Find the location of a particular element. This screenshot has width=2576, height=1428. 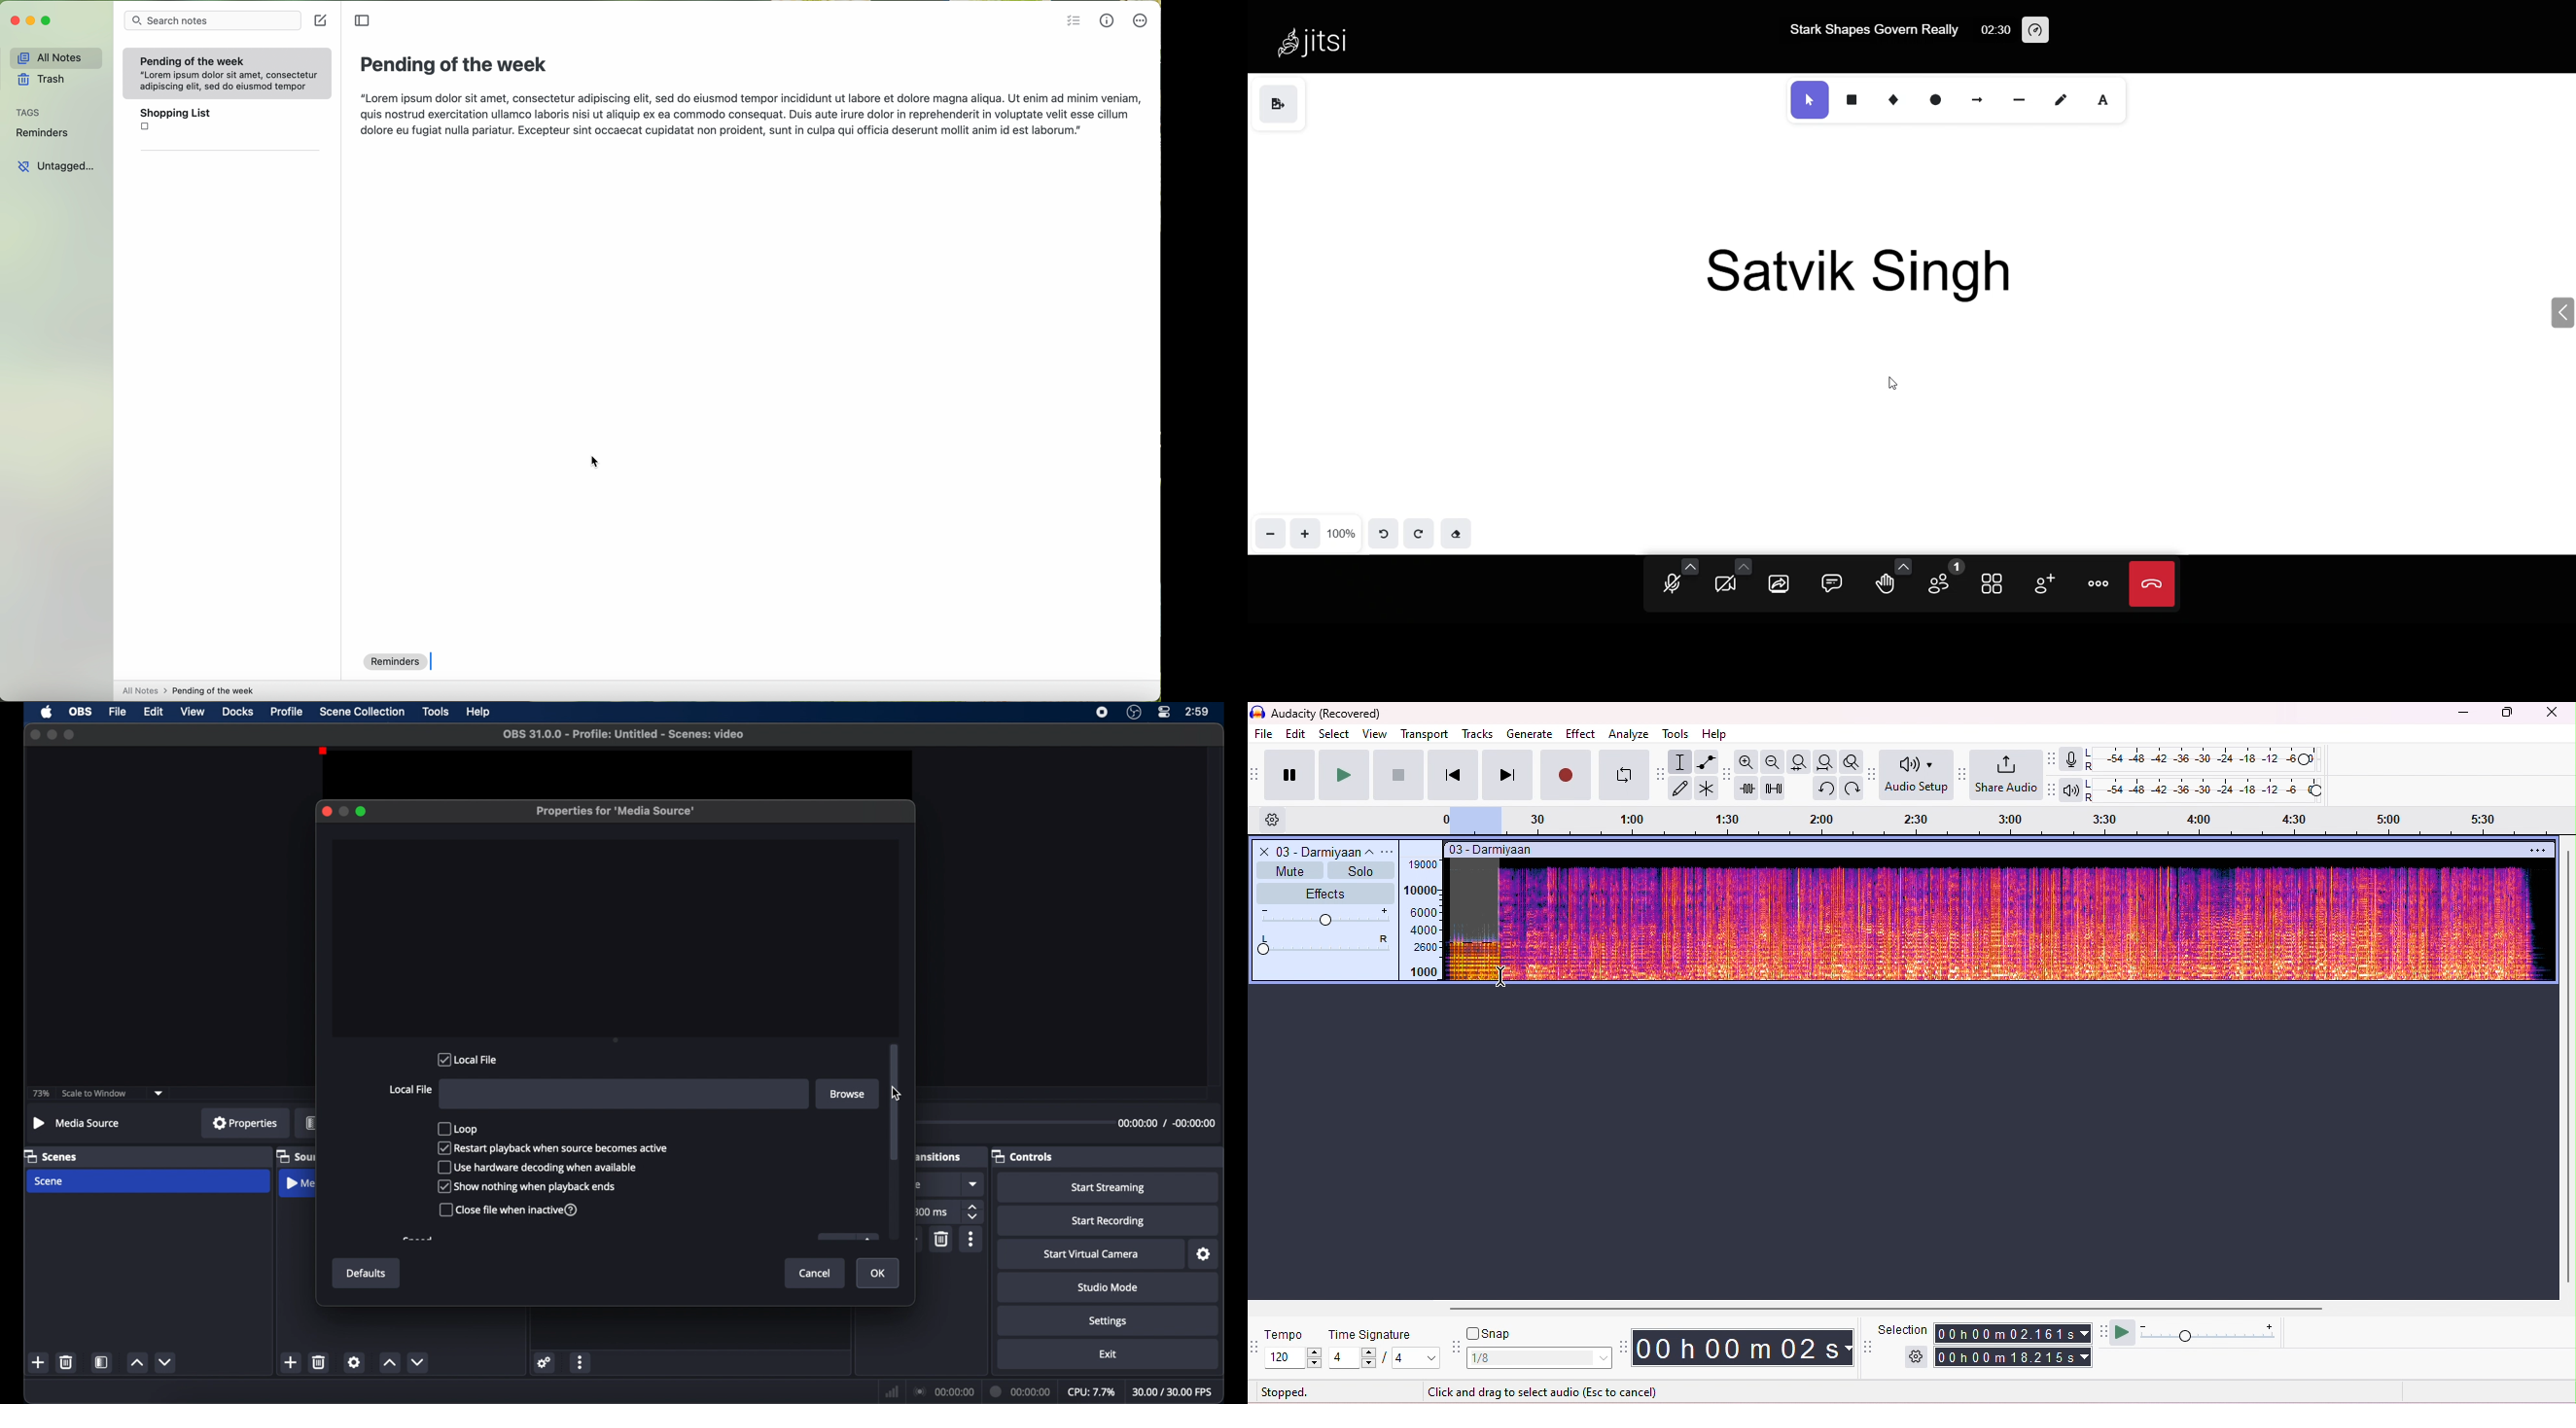

more options is located at coordinates (581, 1362).